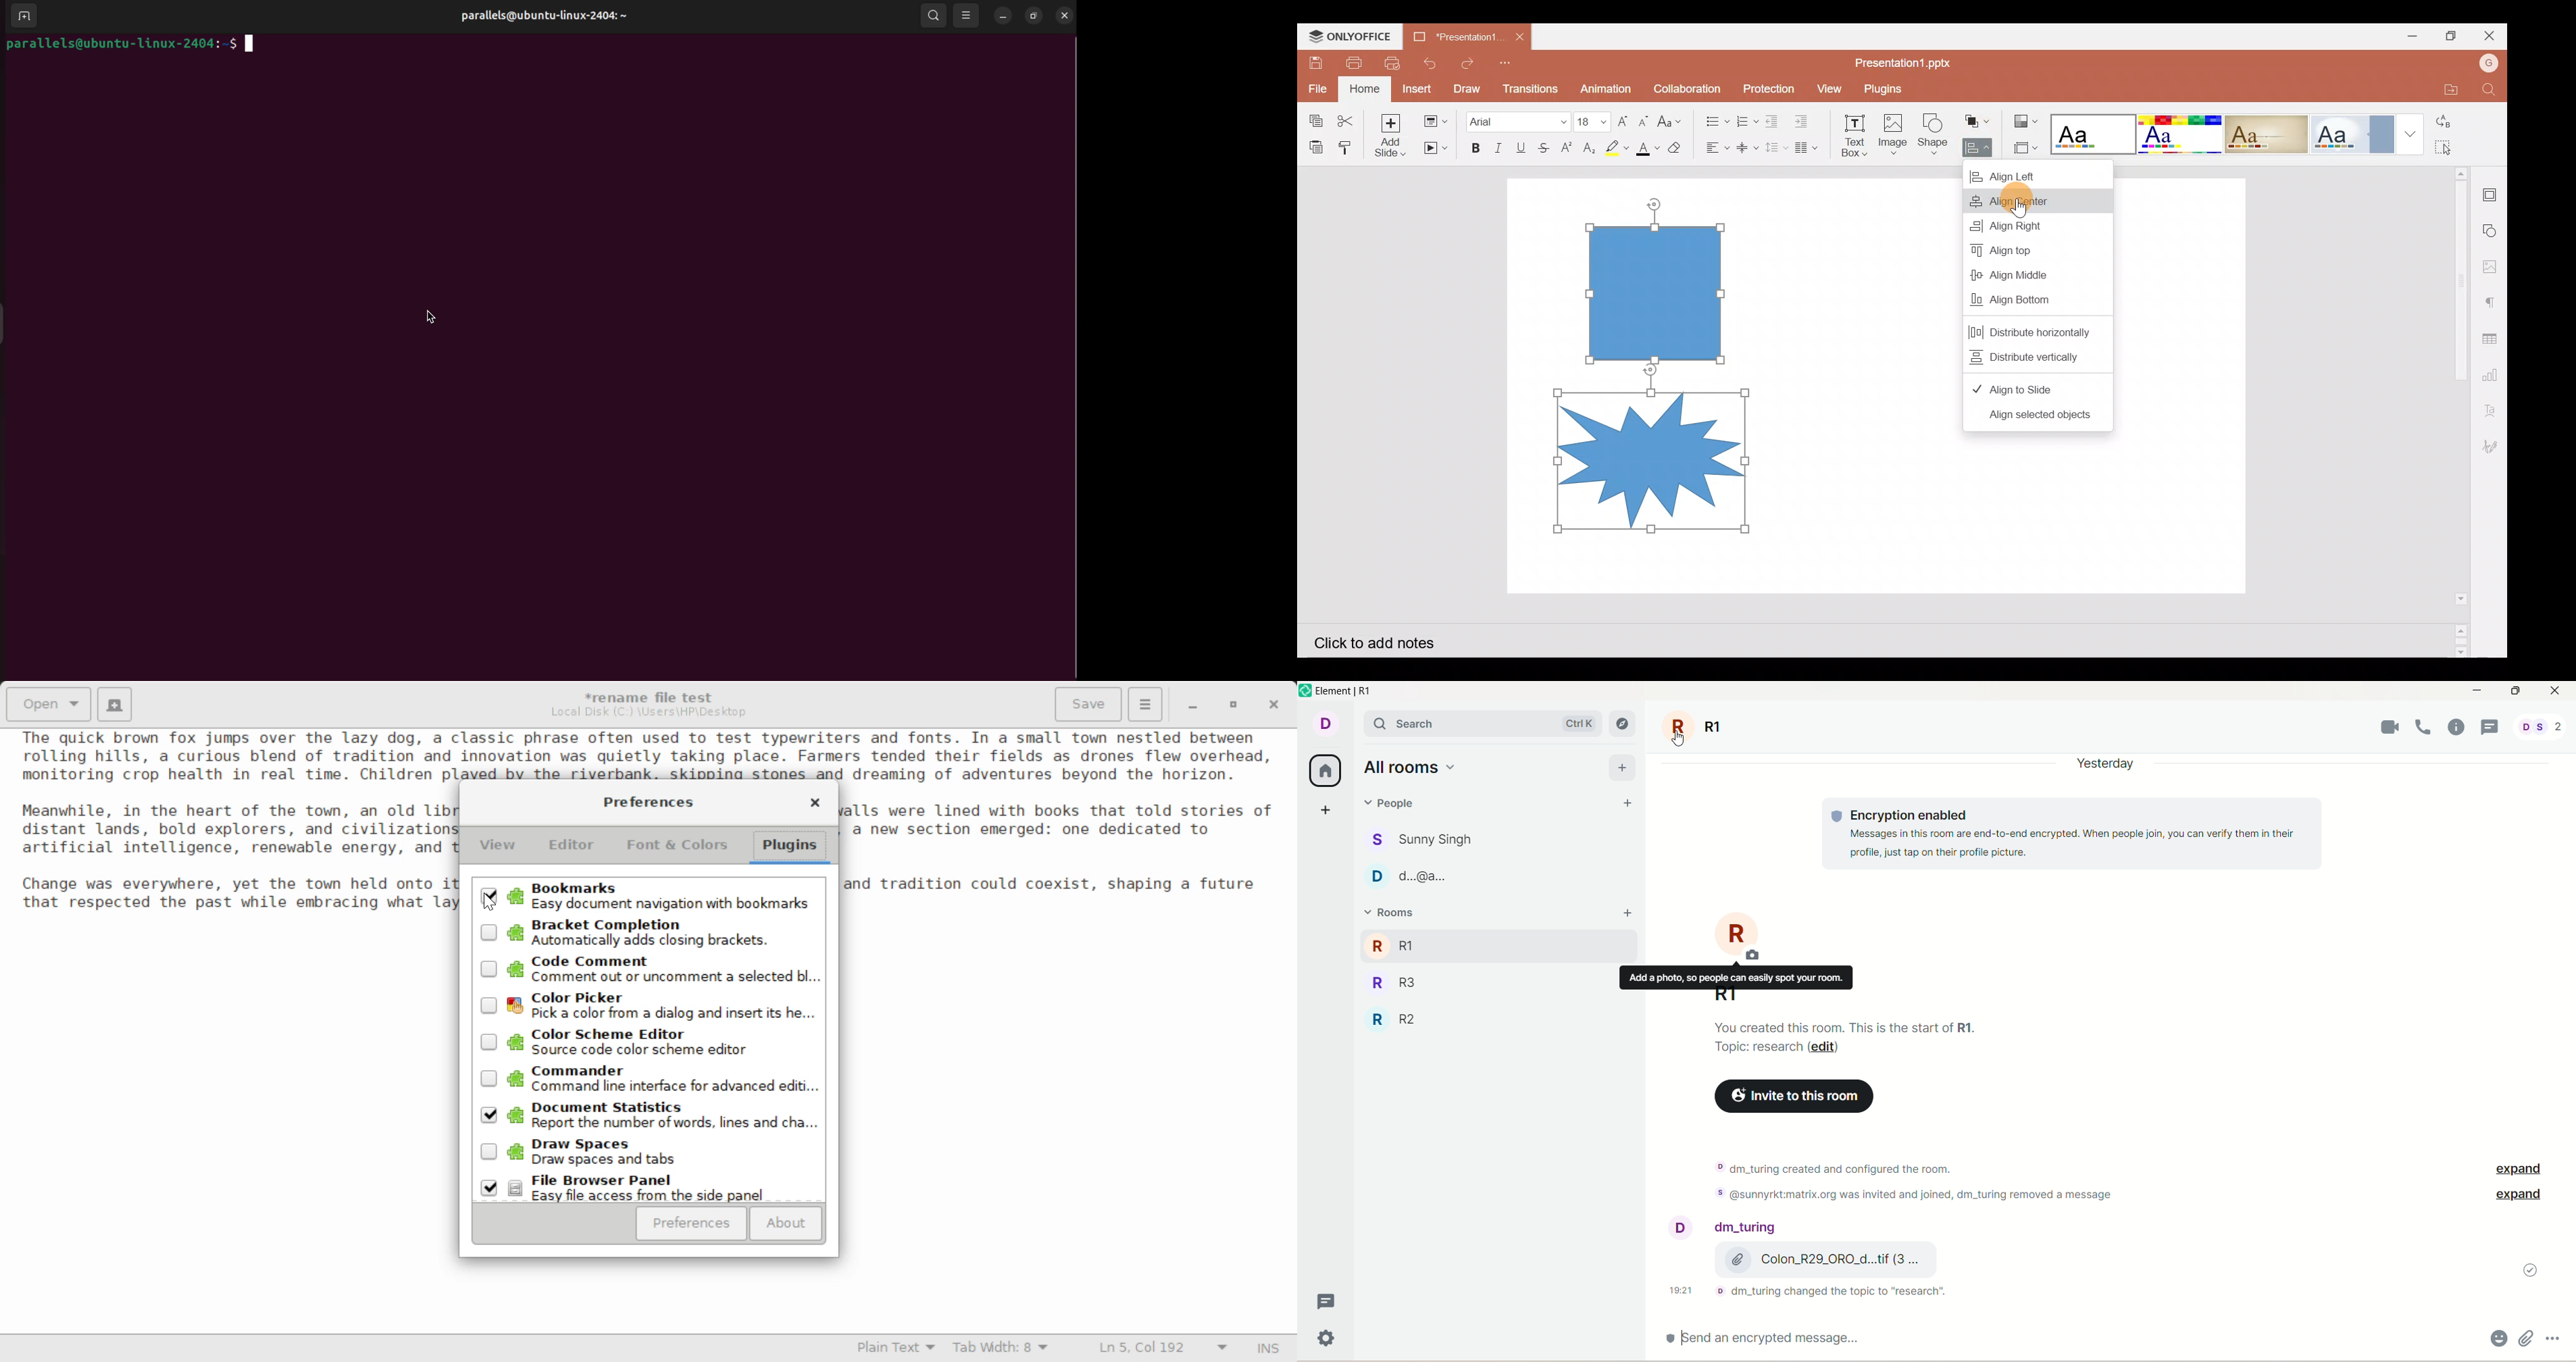  What do you see at coordinates (1800, 1099) in the screenshot?
I see `invite` at bounding box center [1800, 1099].